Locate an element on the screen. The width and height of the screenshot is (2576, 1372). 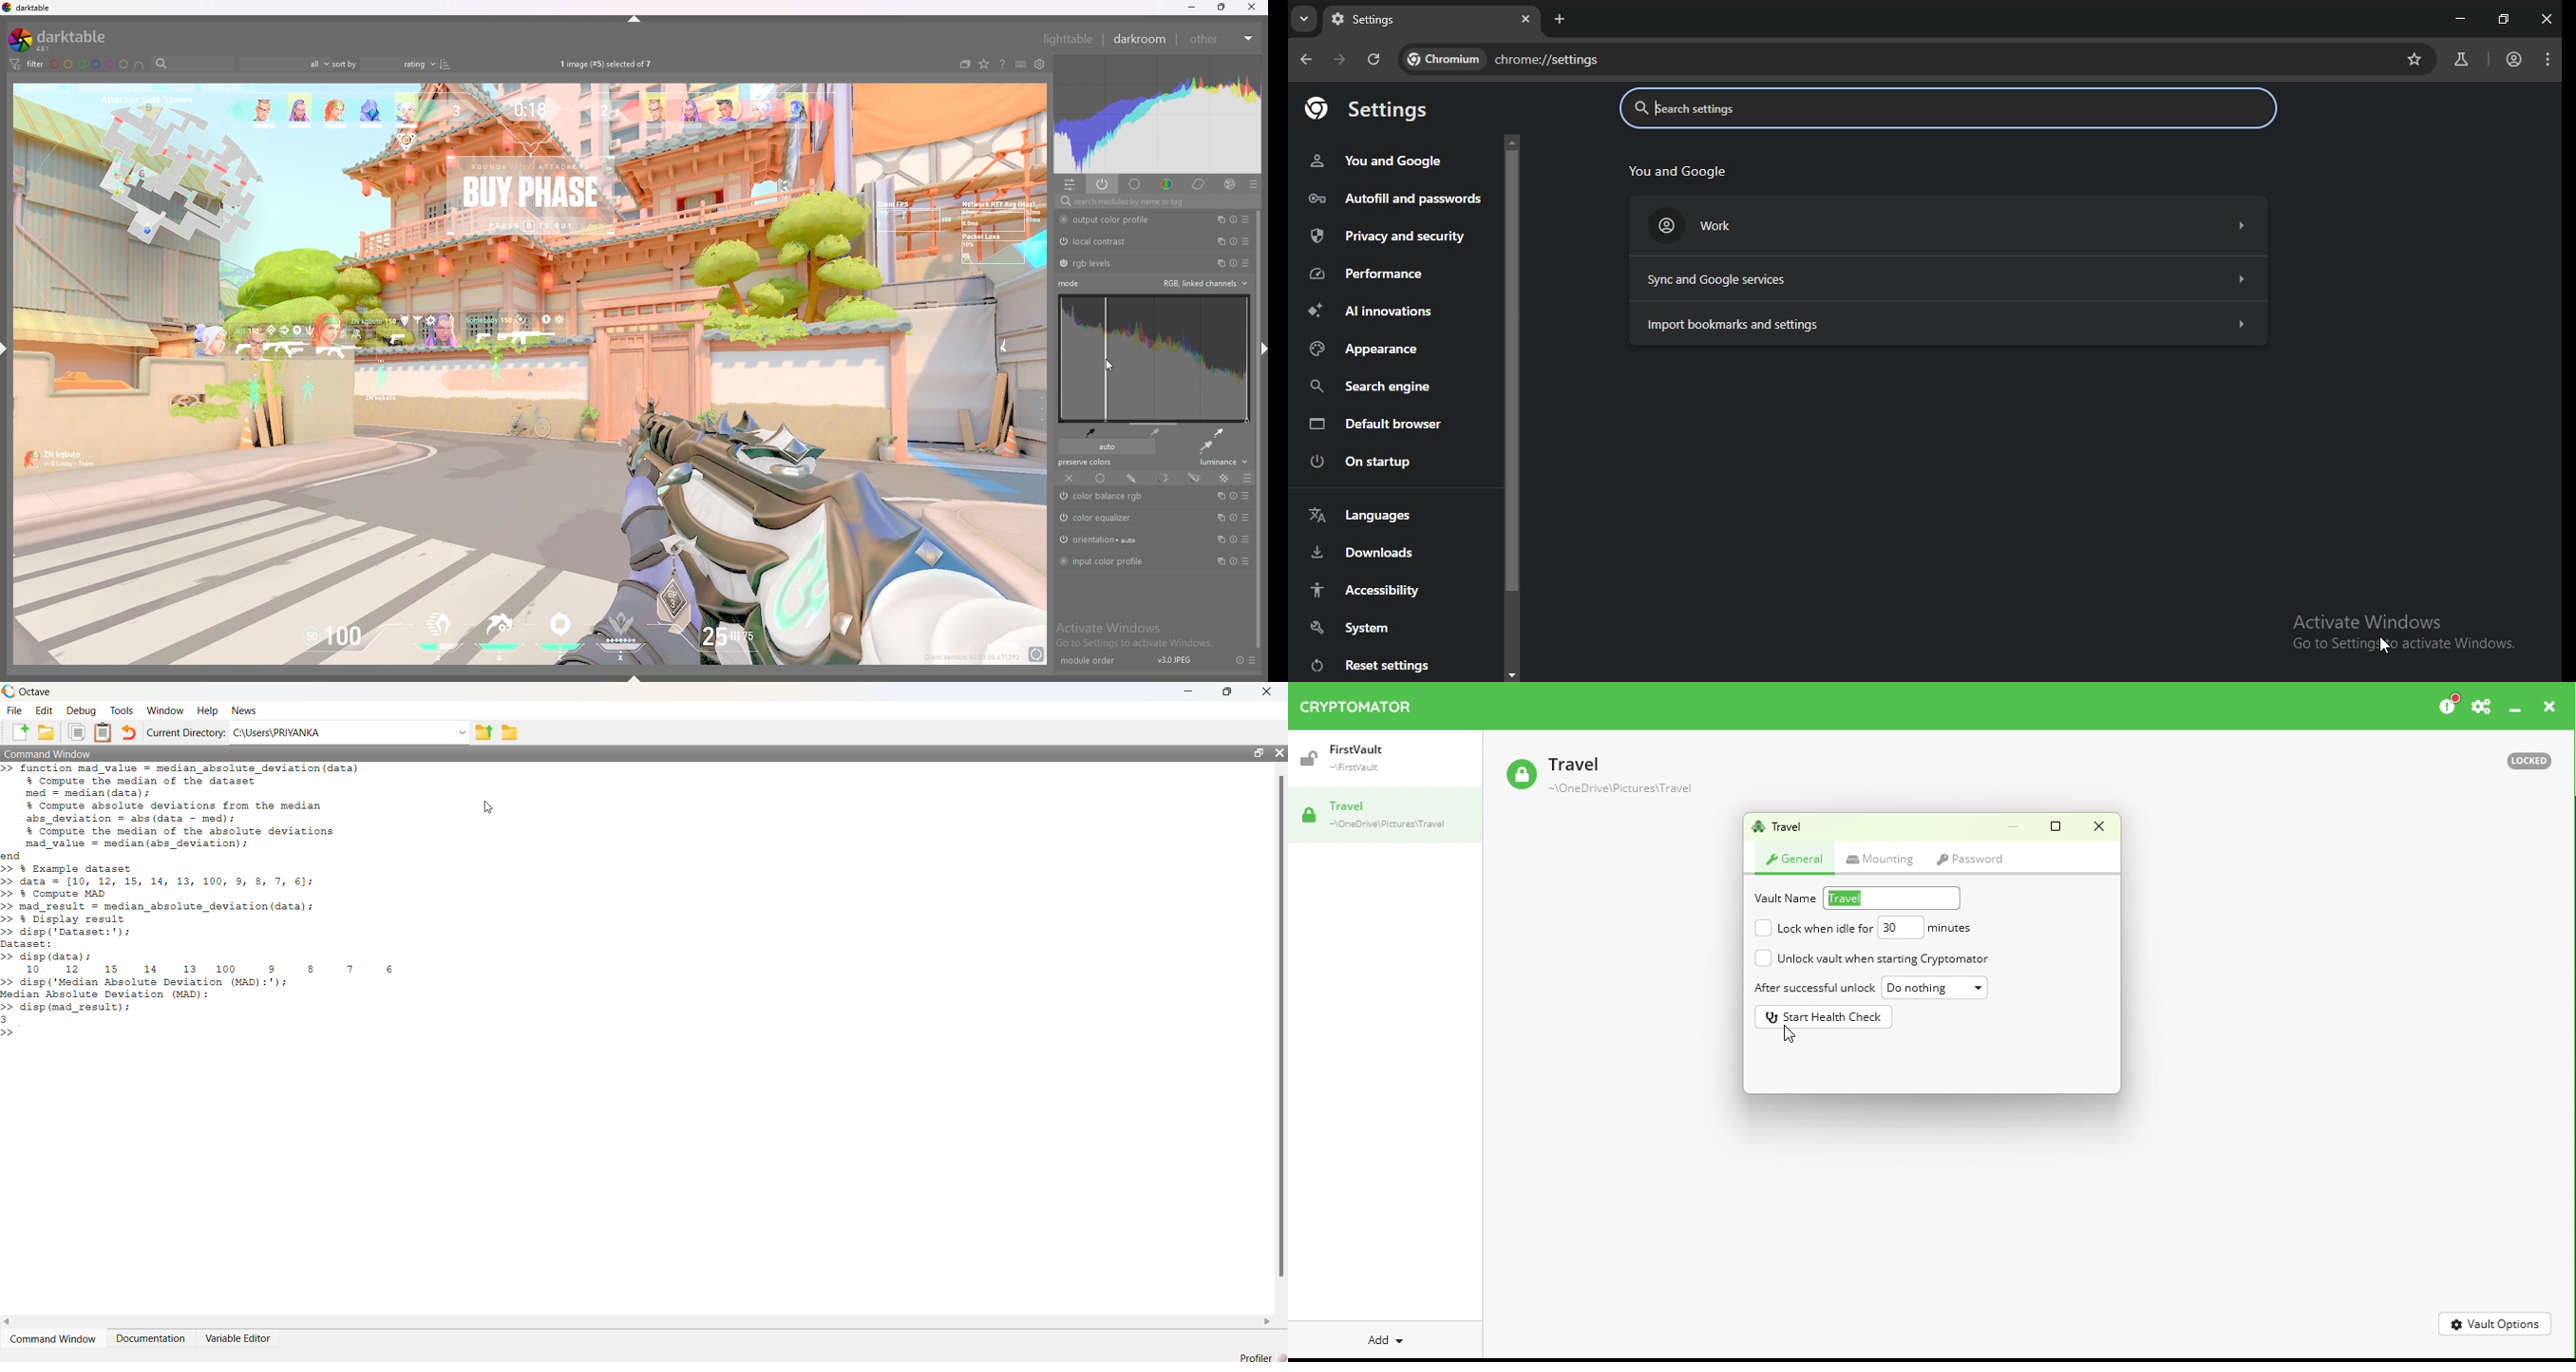
auto is located at coordinates (1106, 447).